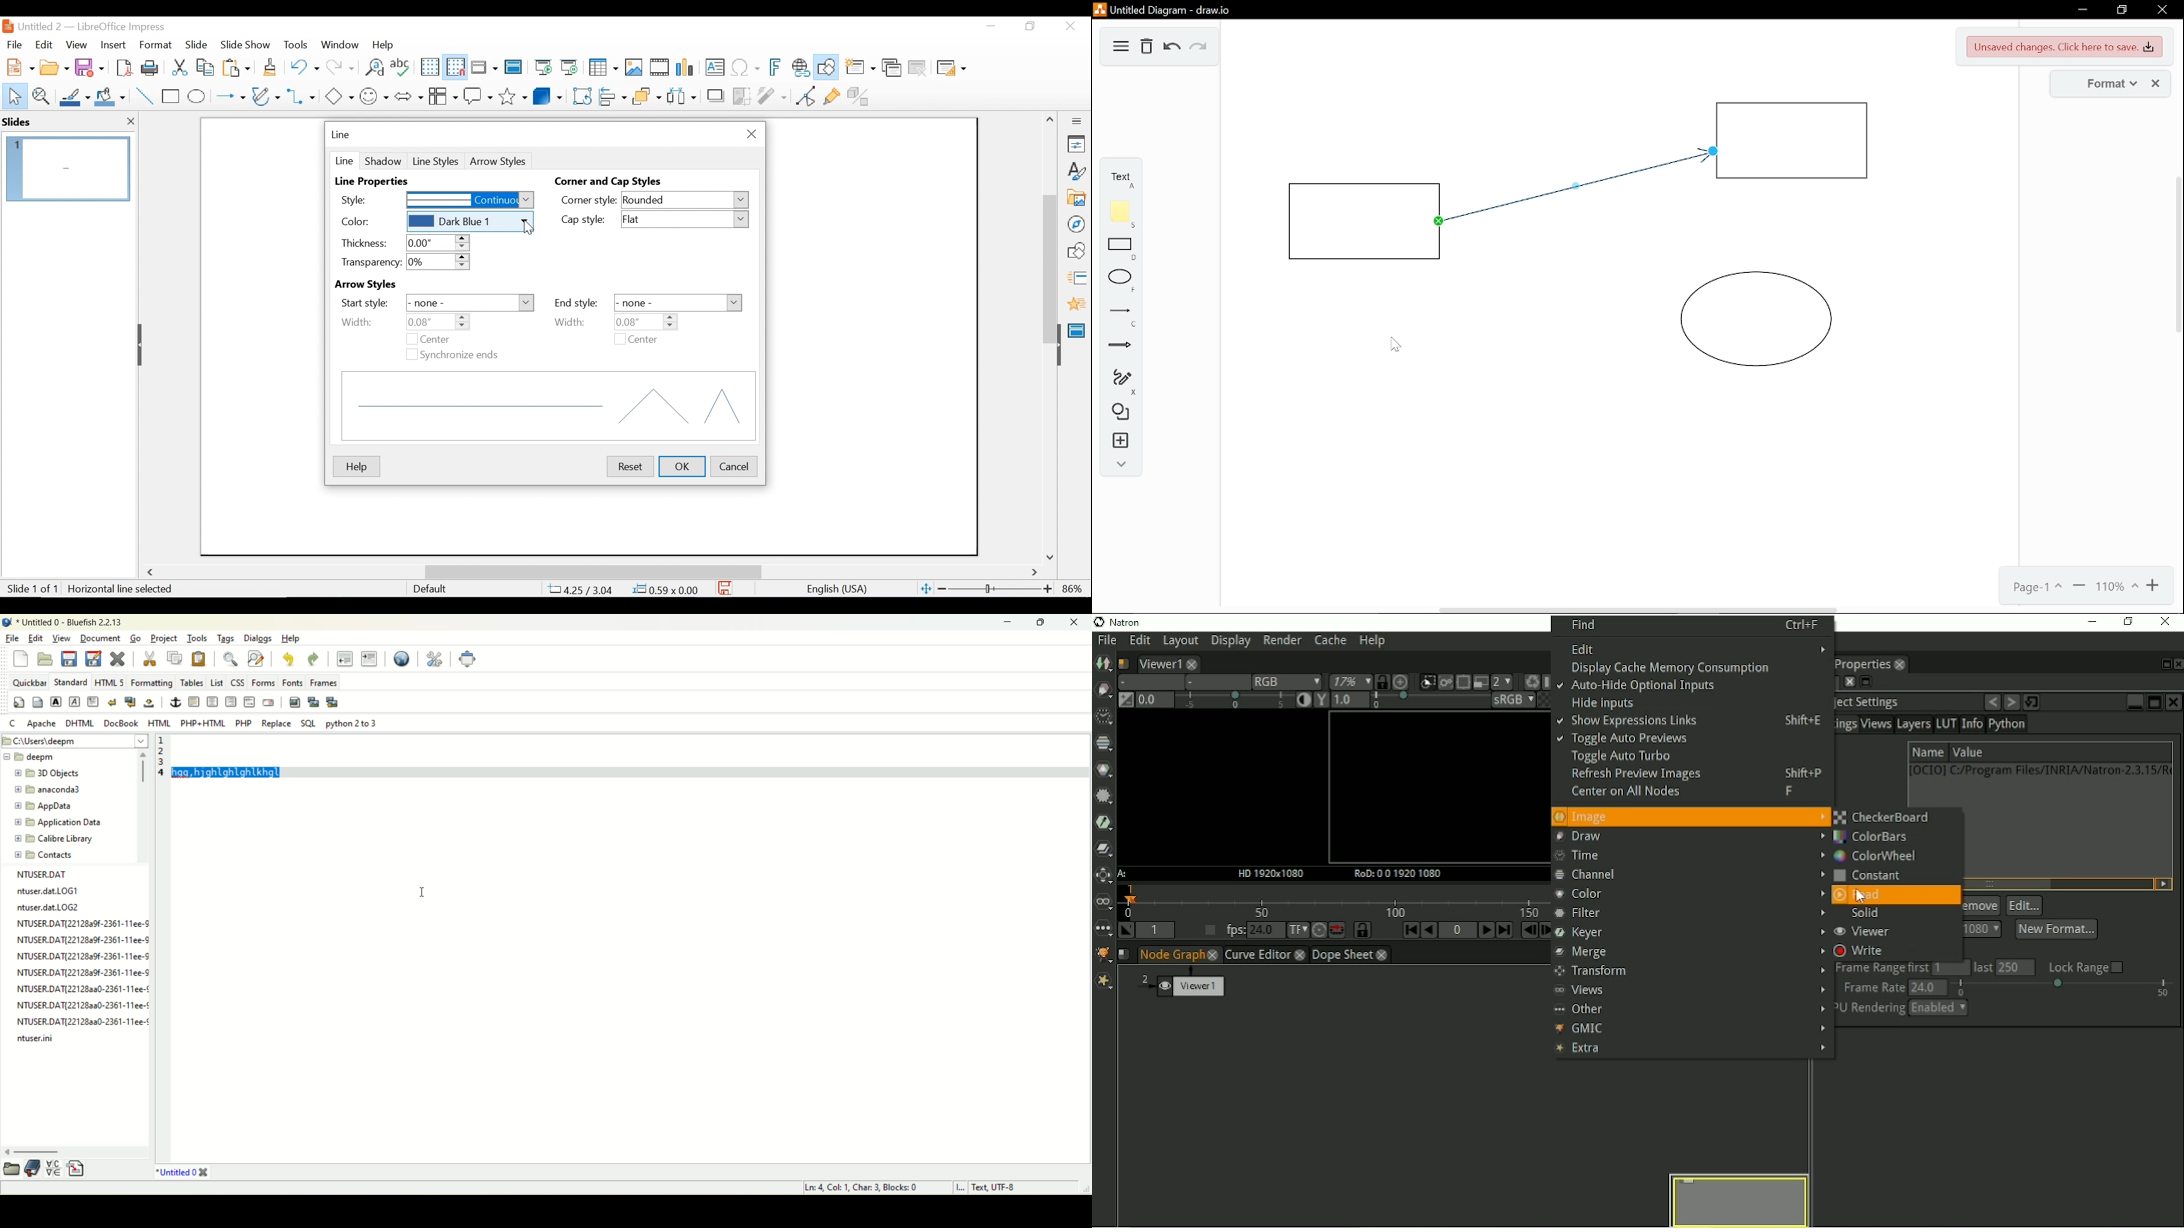 The image size is (2184, 1232). What do you see at coordinates (529, 229) in the screenshot?
I see `Cursor` at bounding box center [529, 229].